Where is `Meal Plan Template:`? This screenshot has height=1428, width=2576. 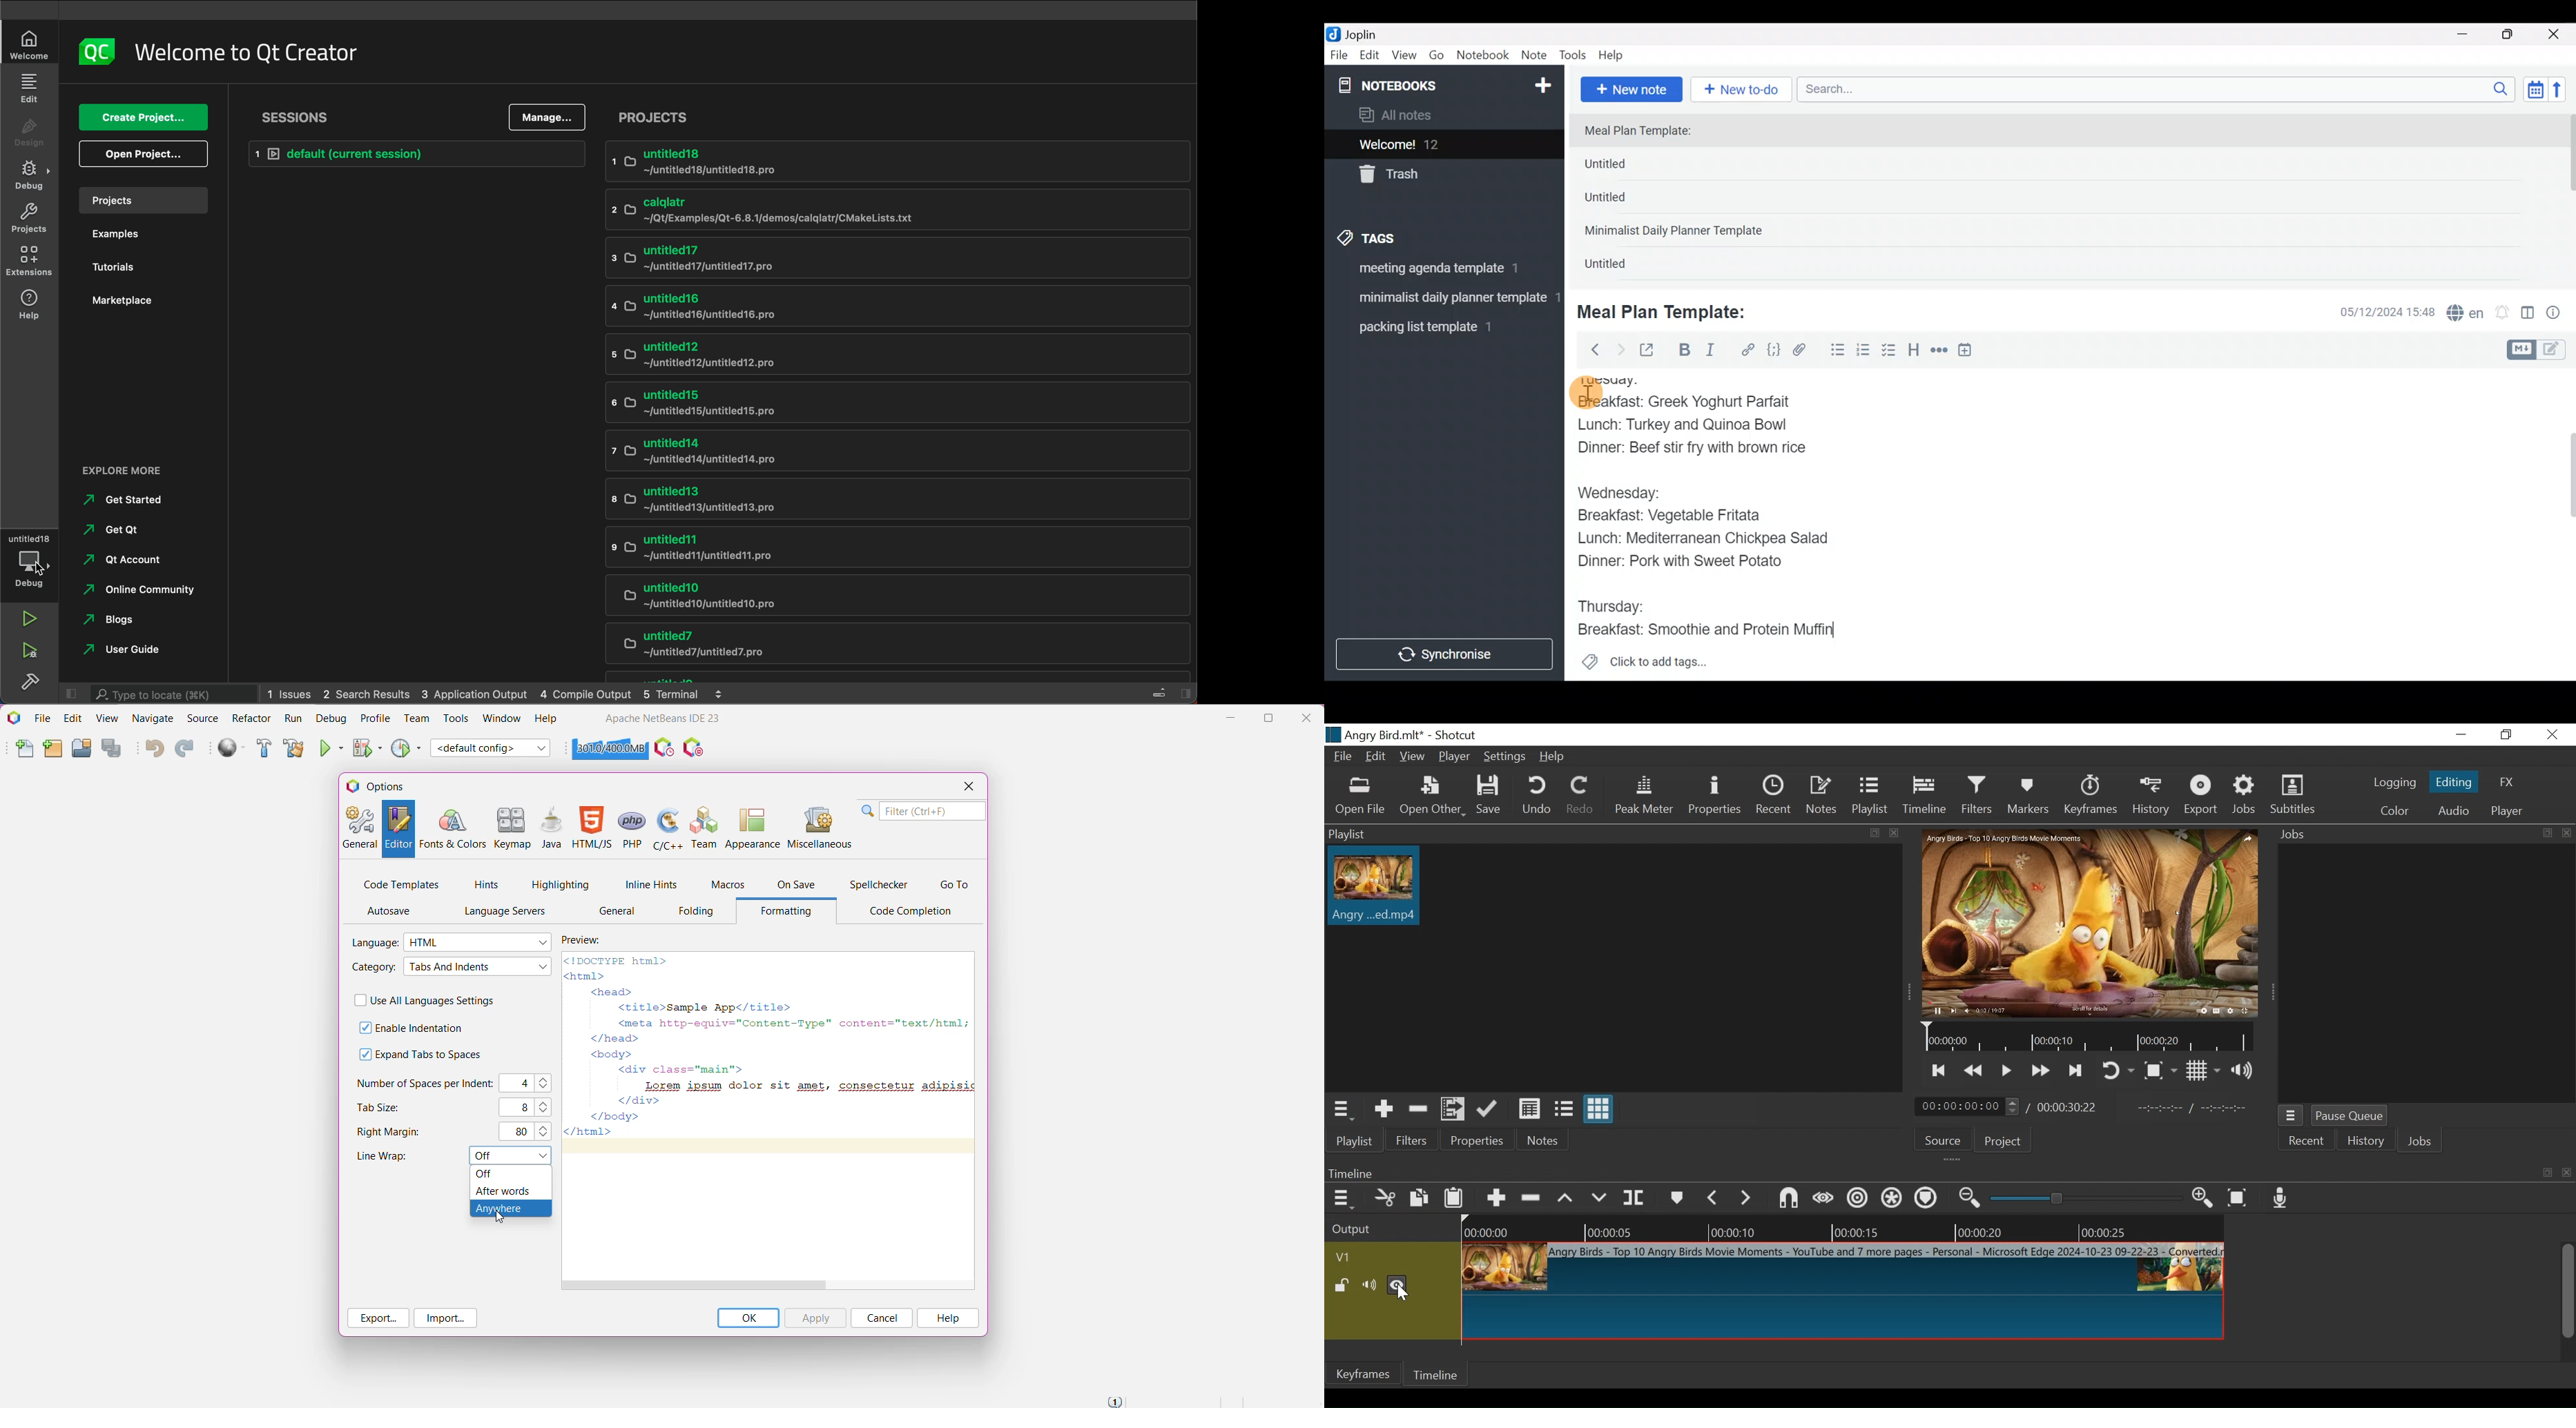
Meal Plan Template: is located at coordinates (1646, 132).